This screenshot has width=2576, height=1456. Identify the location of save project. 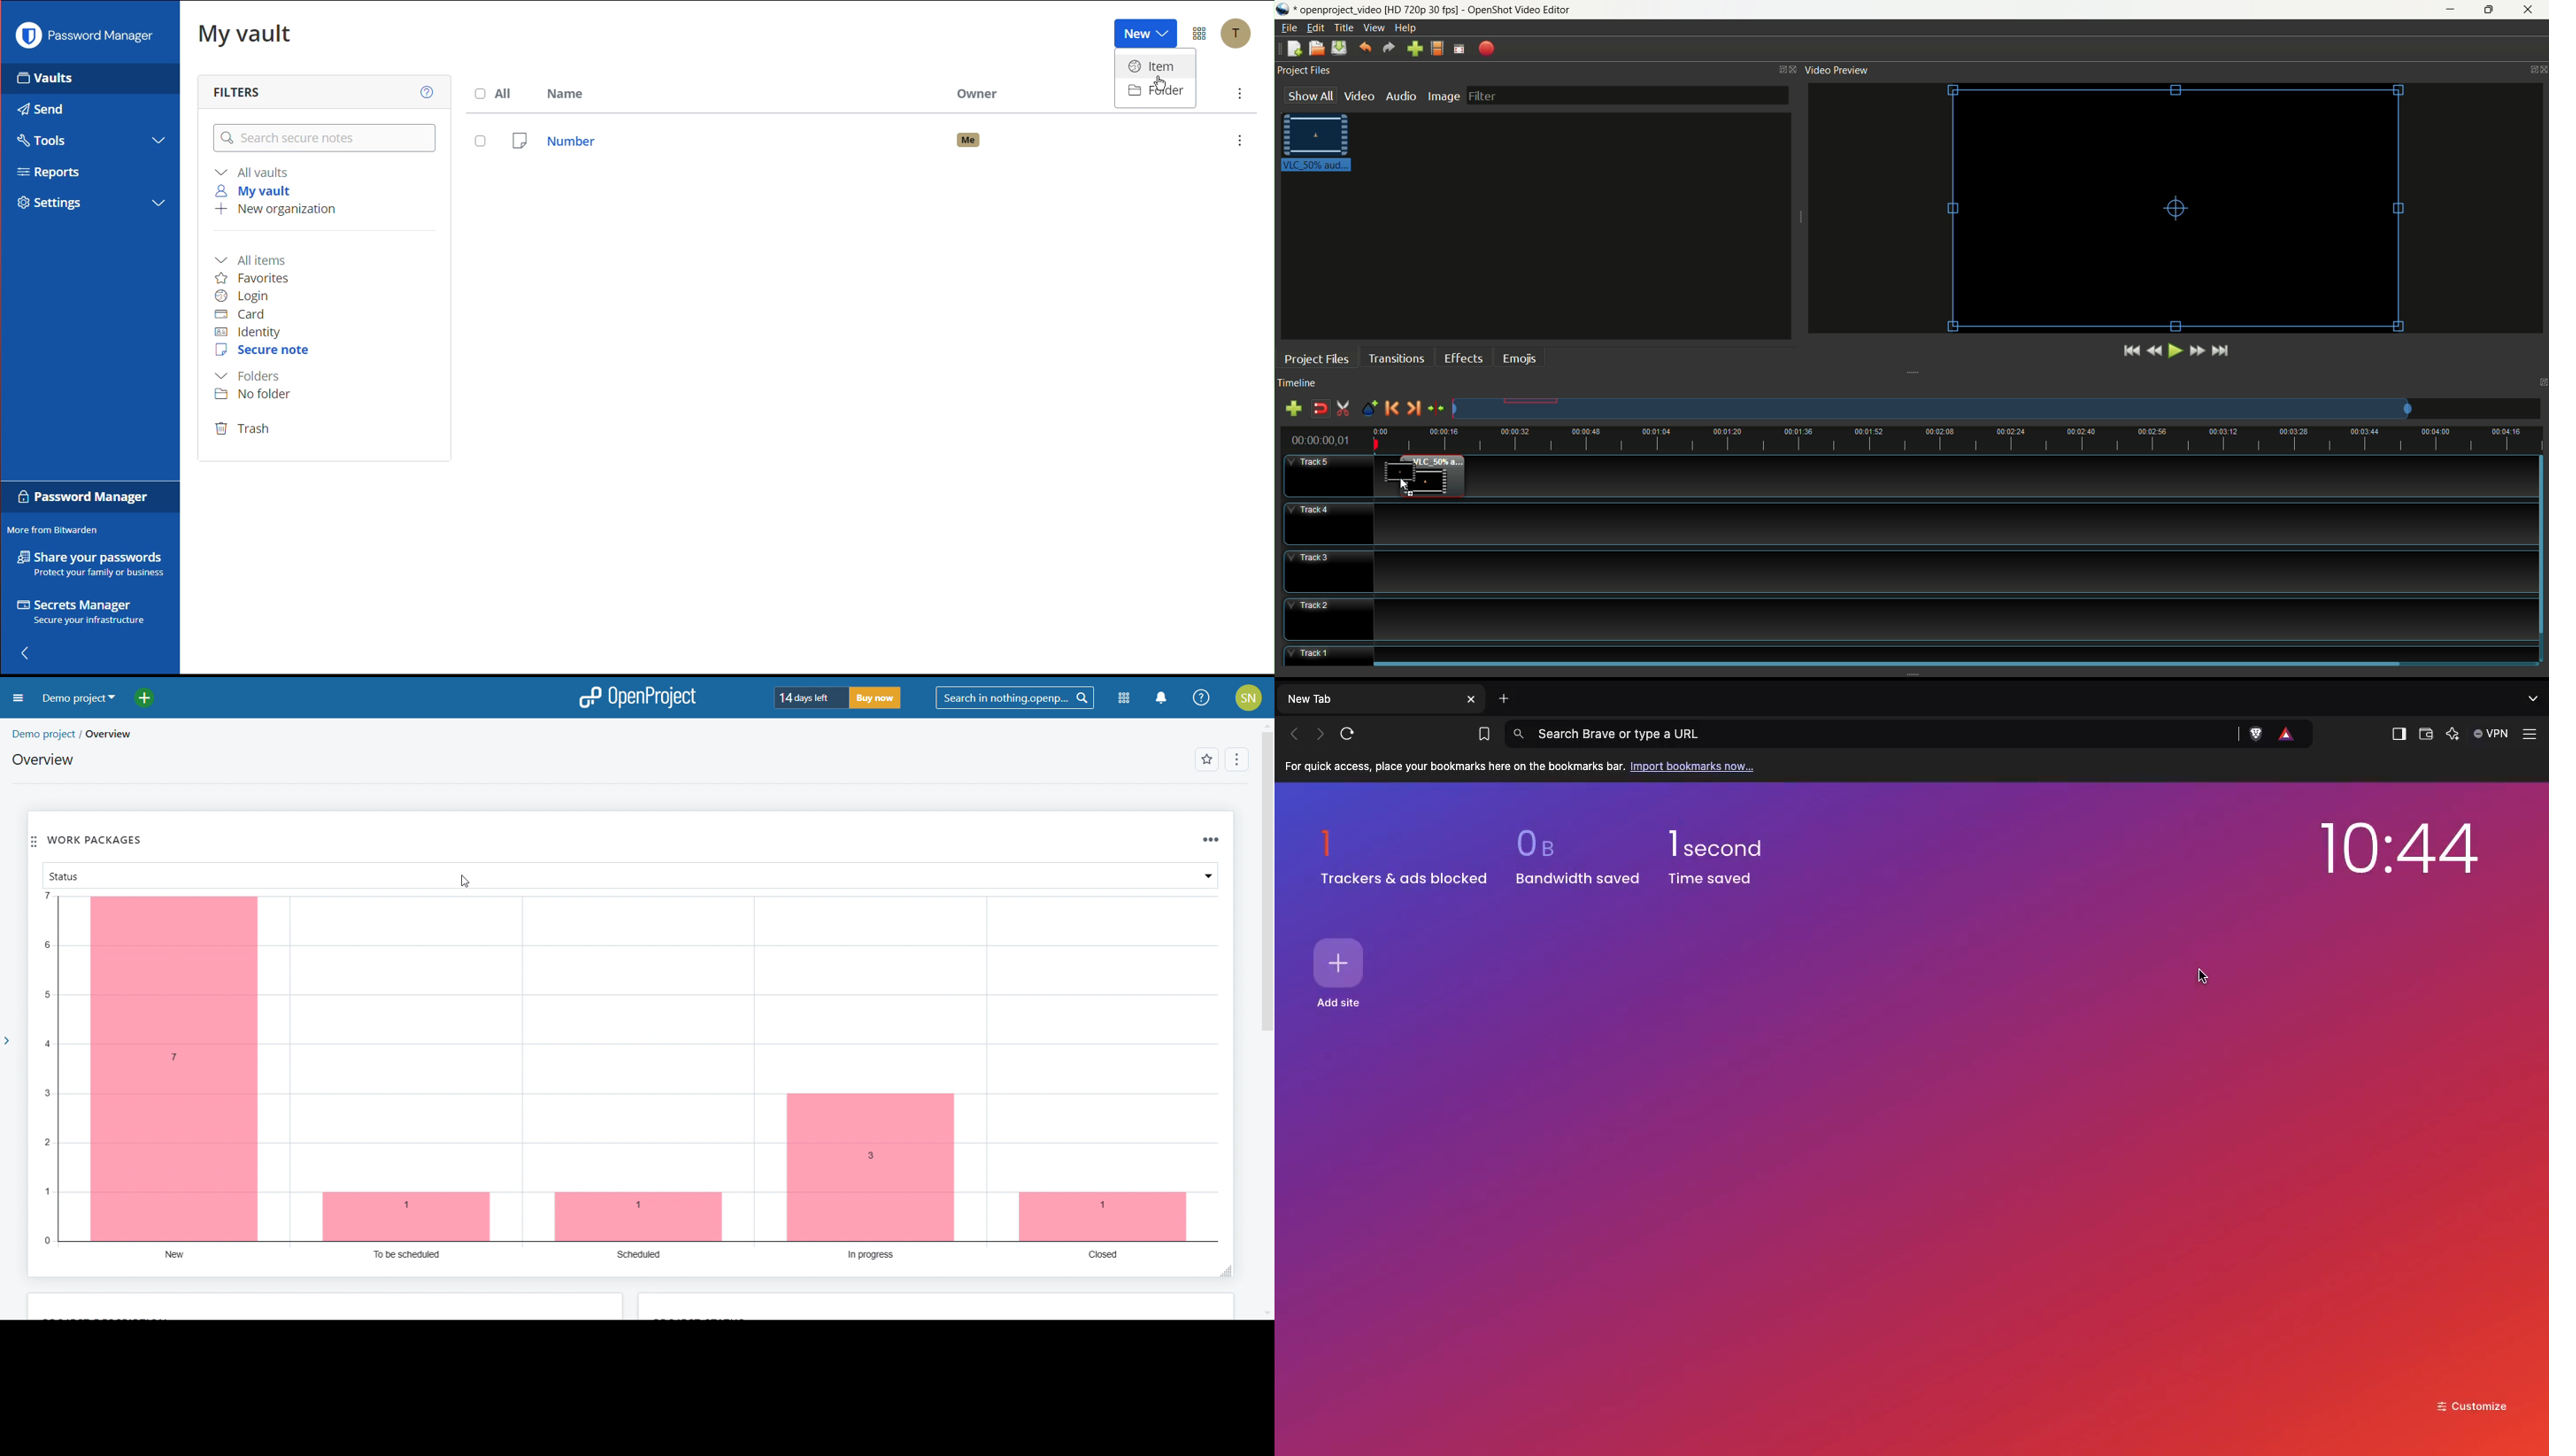
(1338, 47).